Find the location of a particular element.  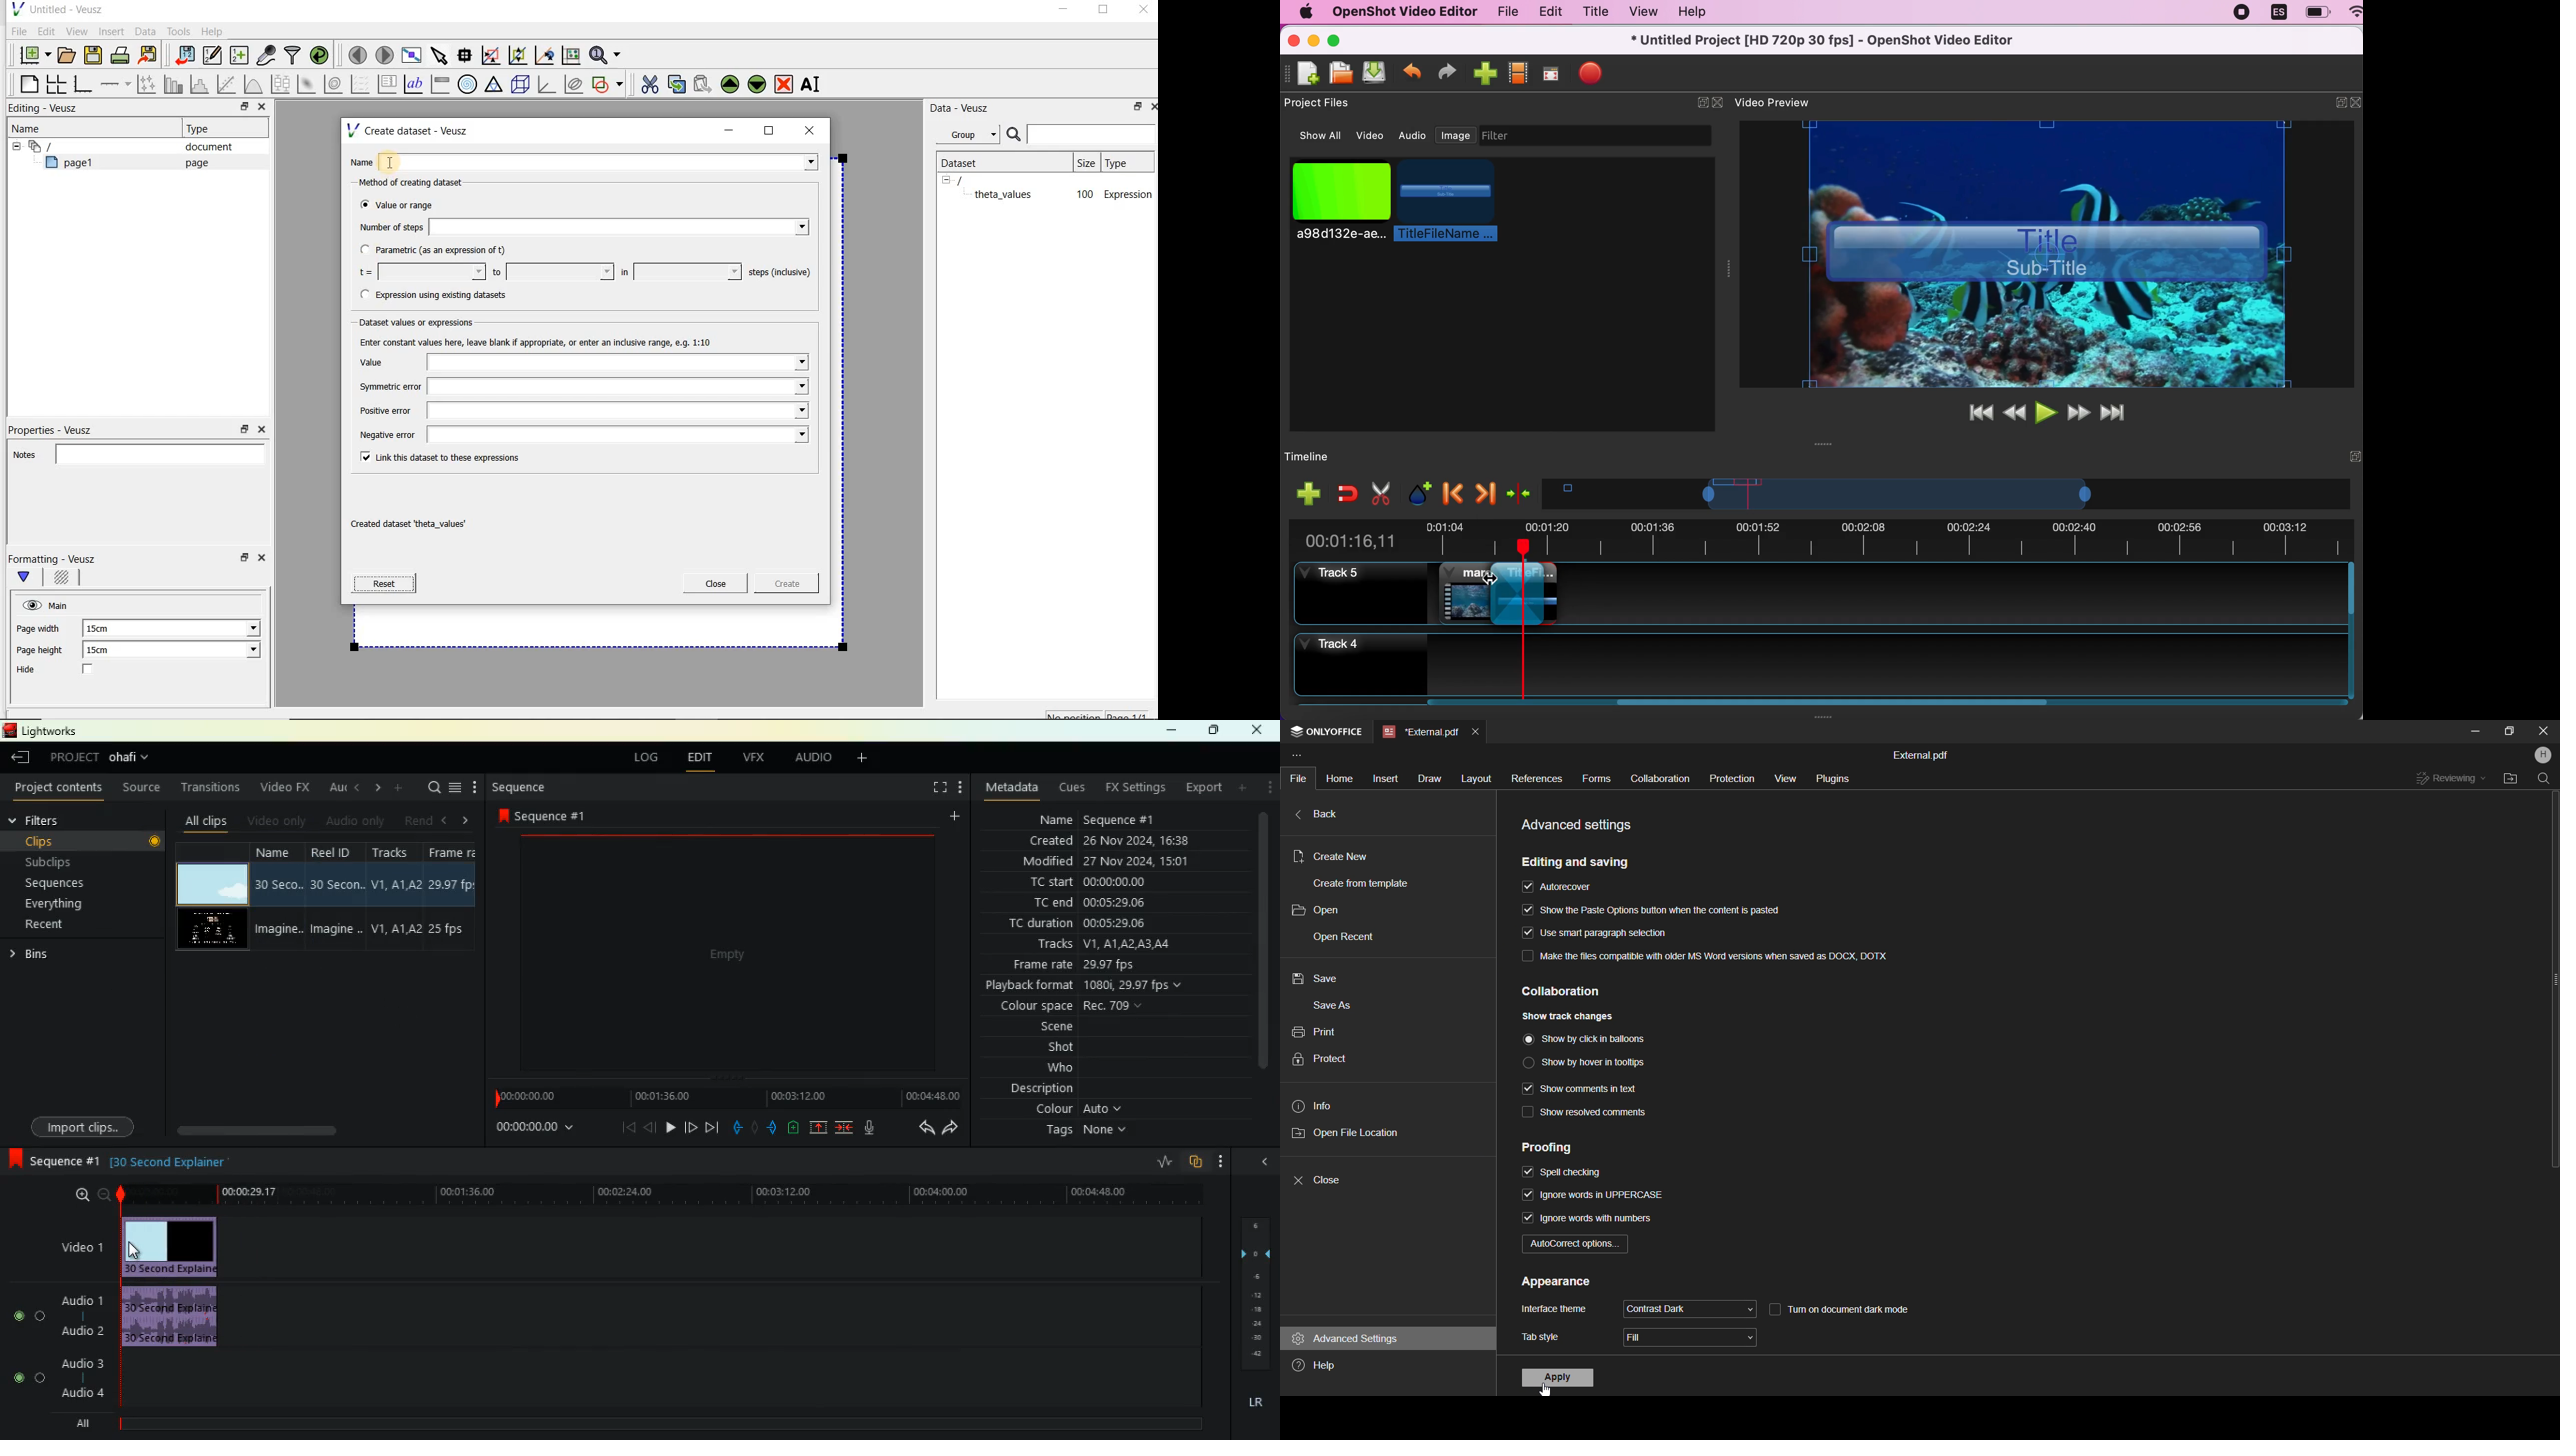

Notes is located at coordinates (134, 452).